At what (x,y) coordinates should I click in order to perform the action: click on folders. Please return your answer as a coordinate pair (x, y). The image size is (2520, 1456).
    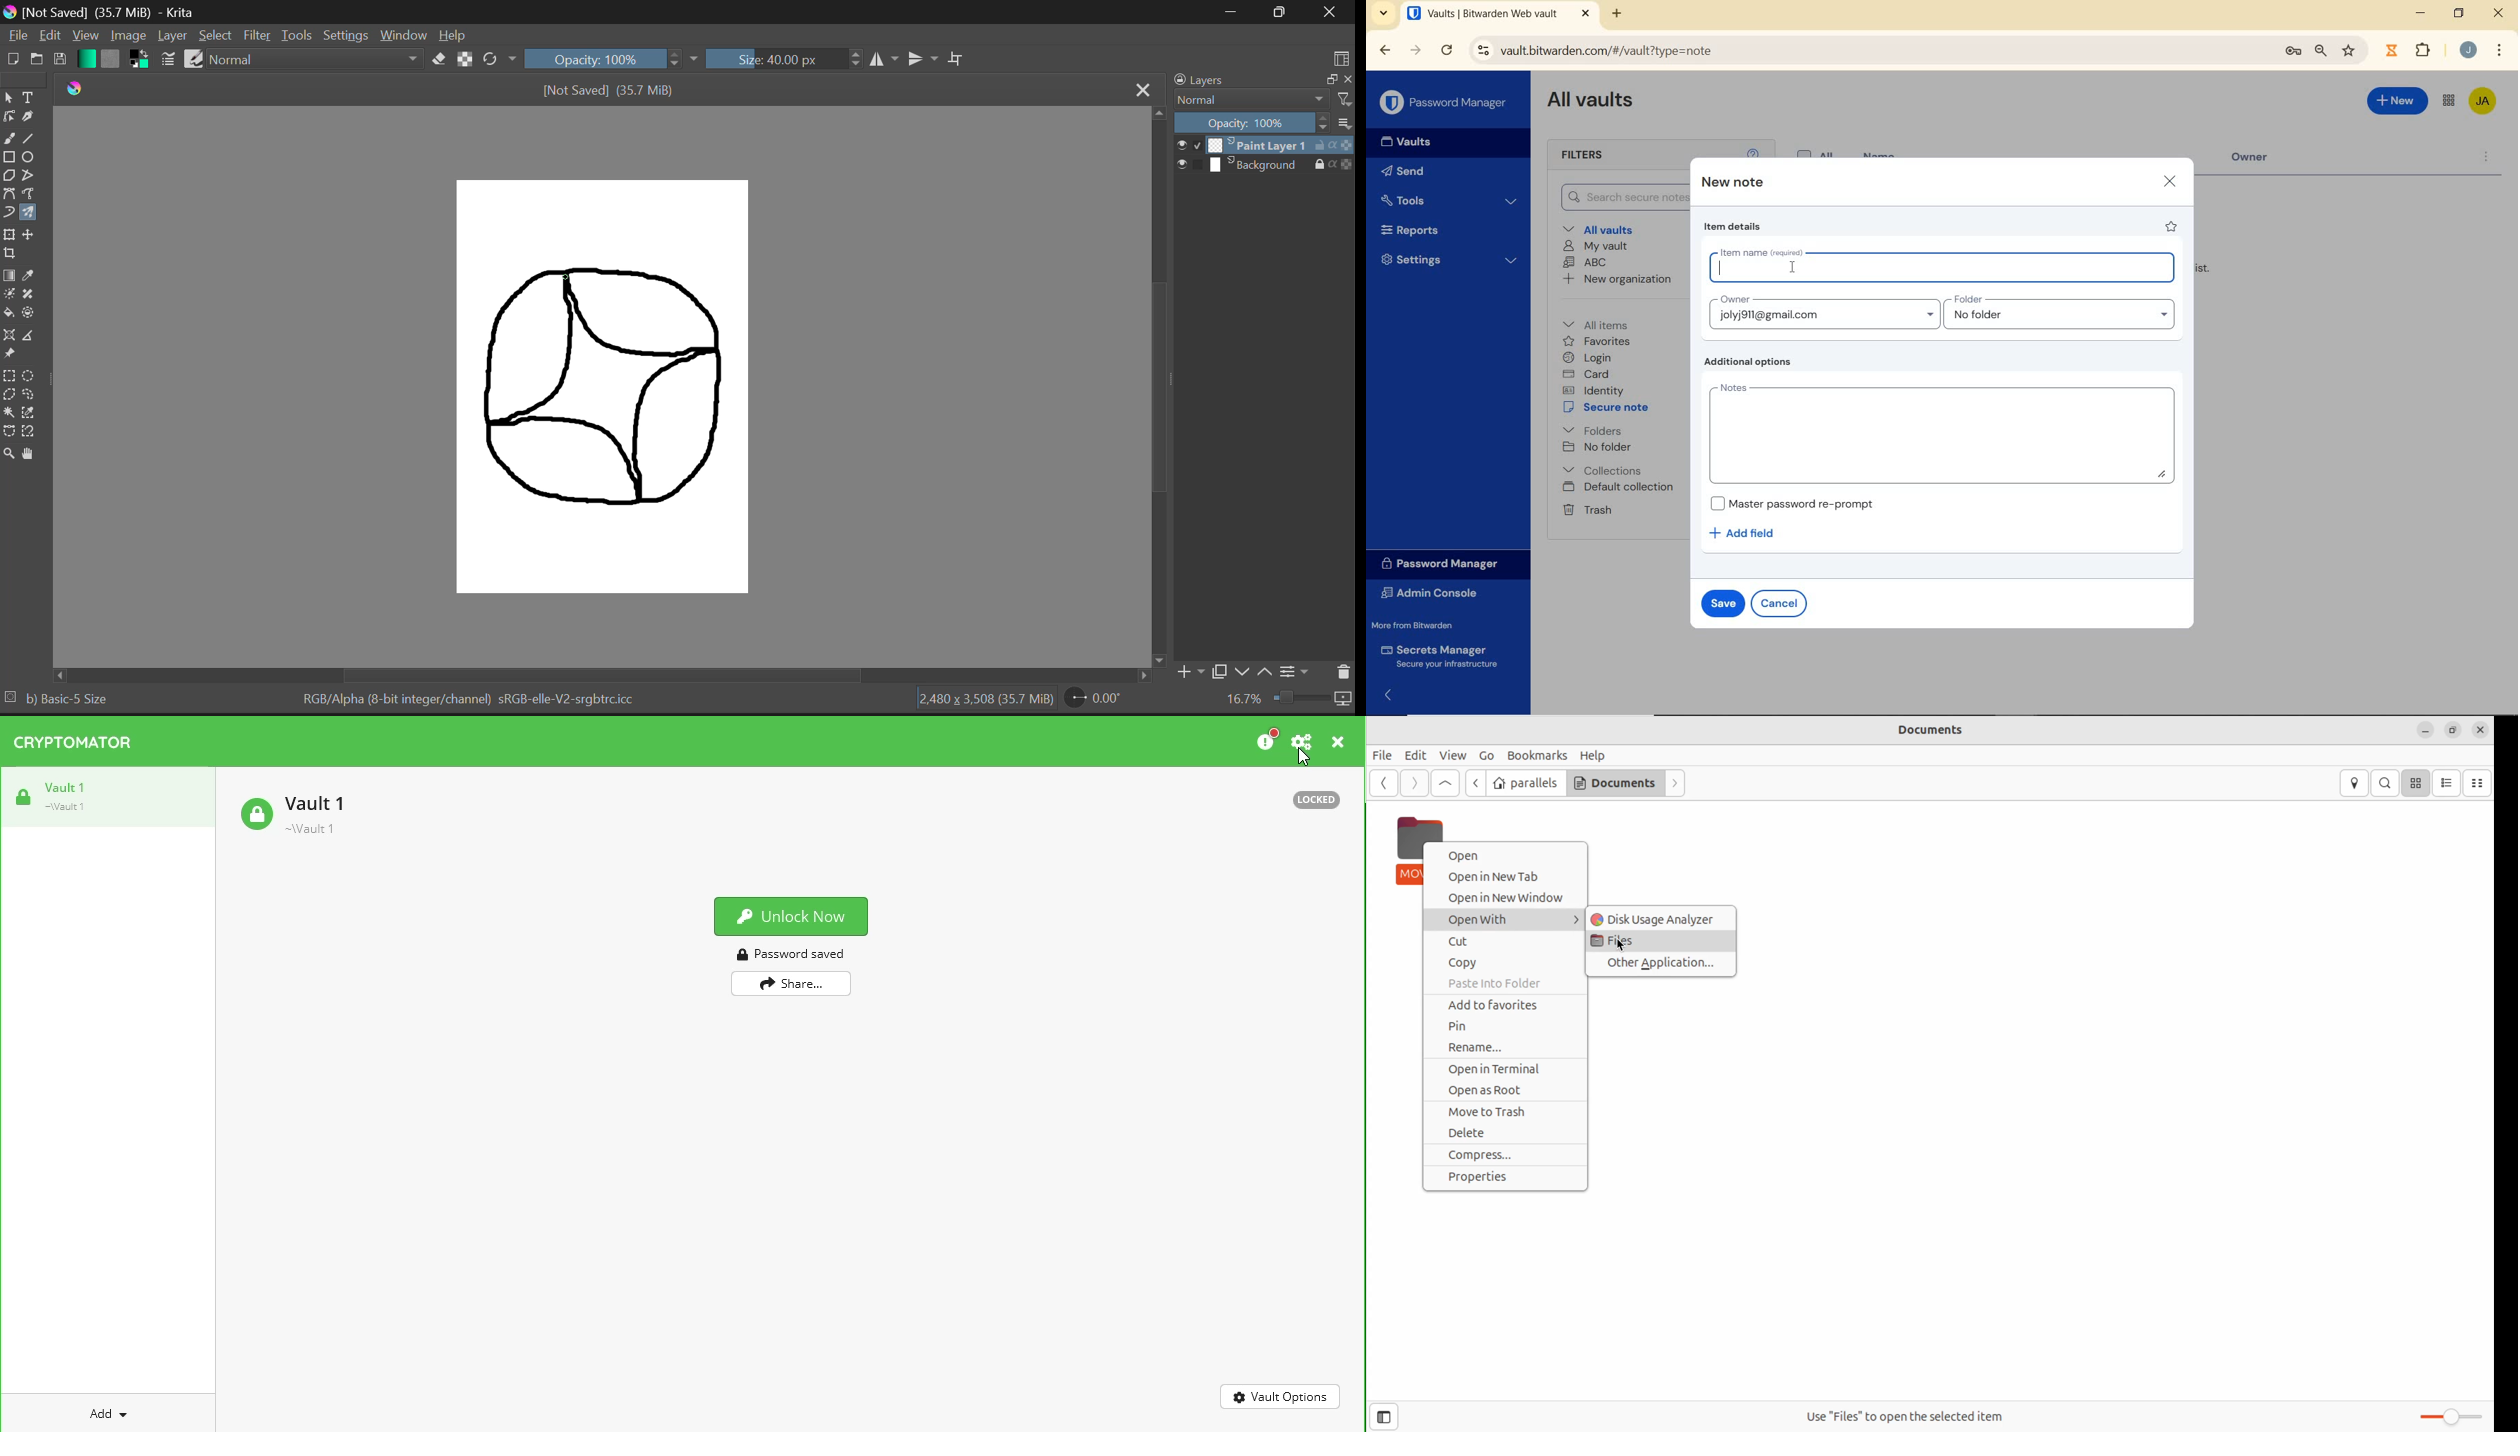
    Looking at the image, I should click on (1592, 429).